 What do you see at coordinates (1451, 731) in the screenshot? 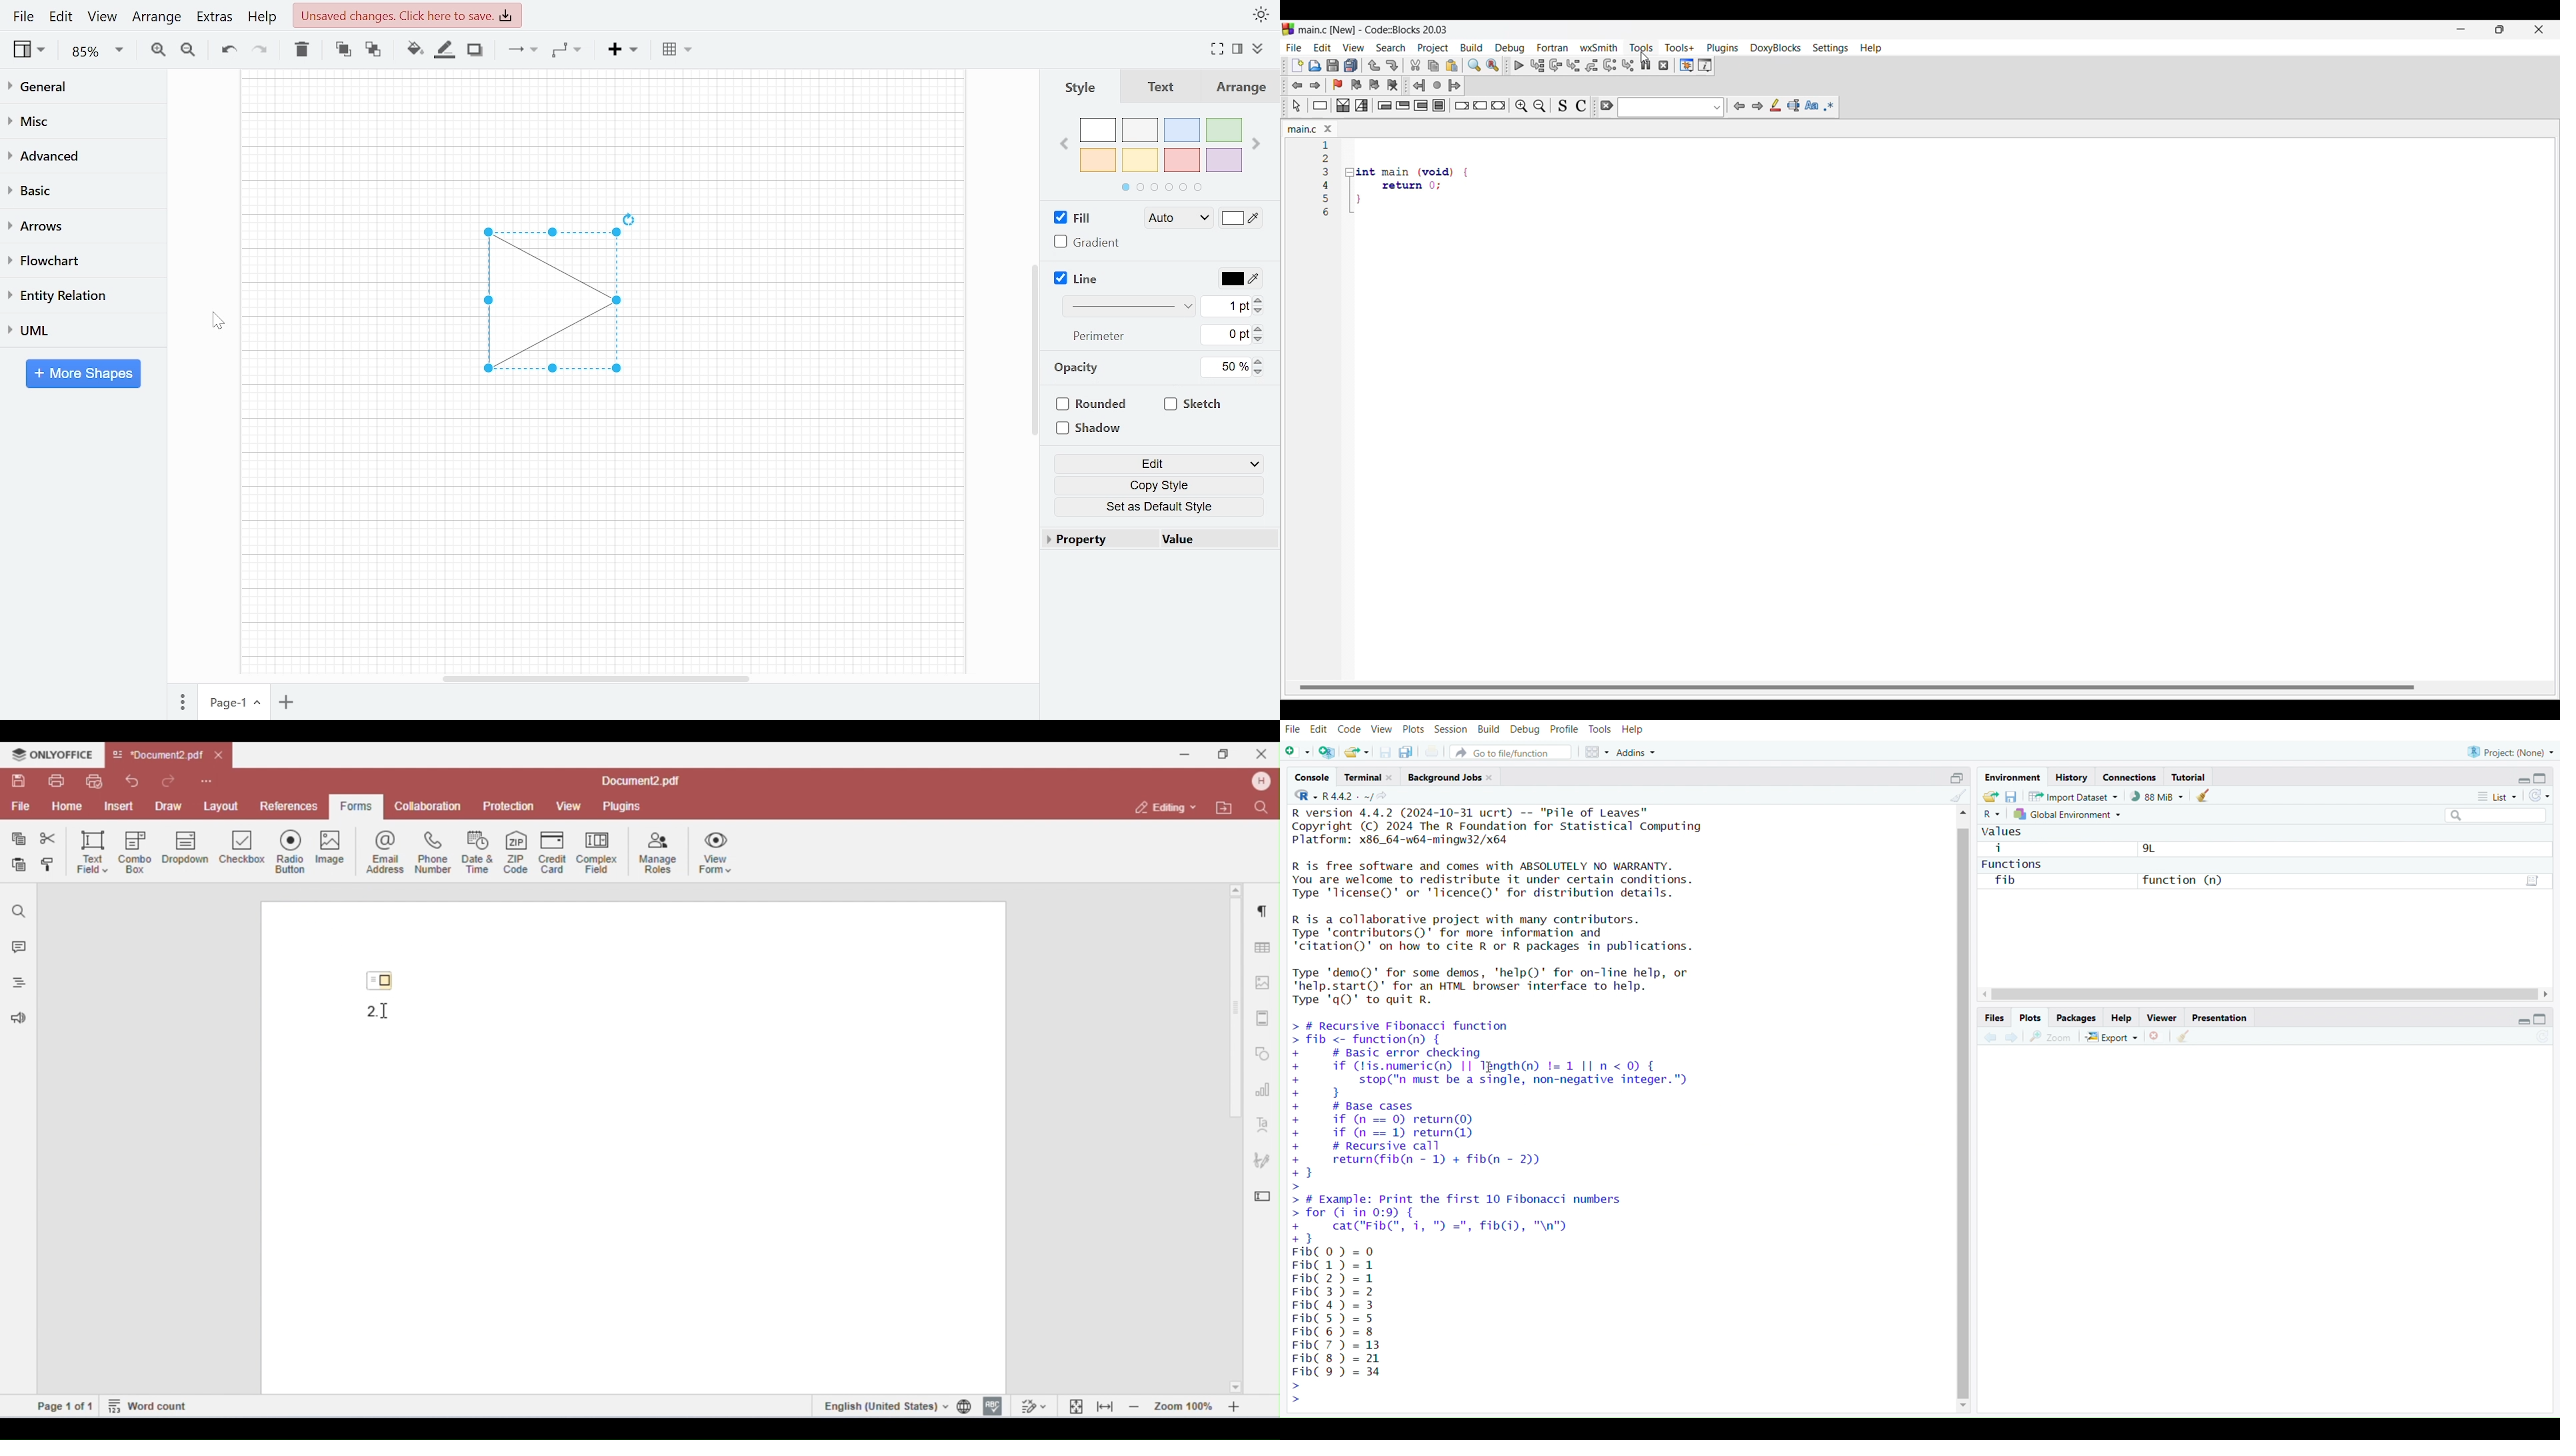
I see `session` at bounding box center [1451, 731].